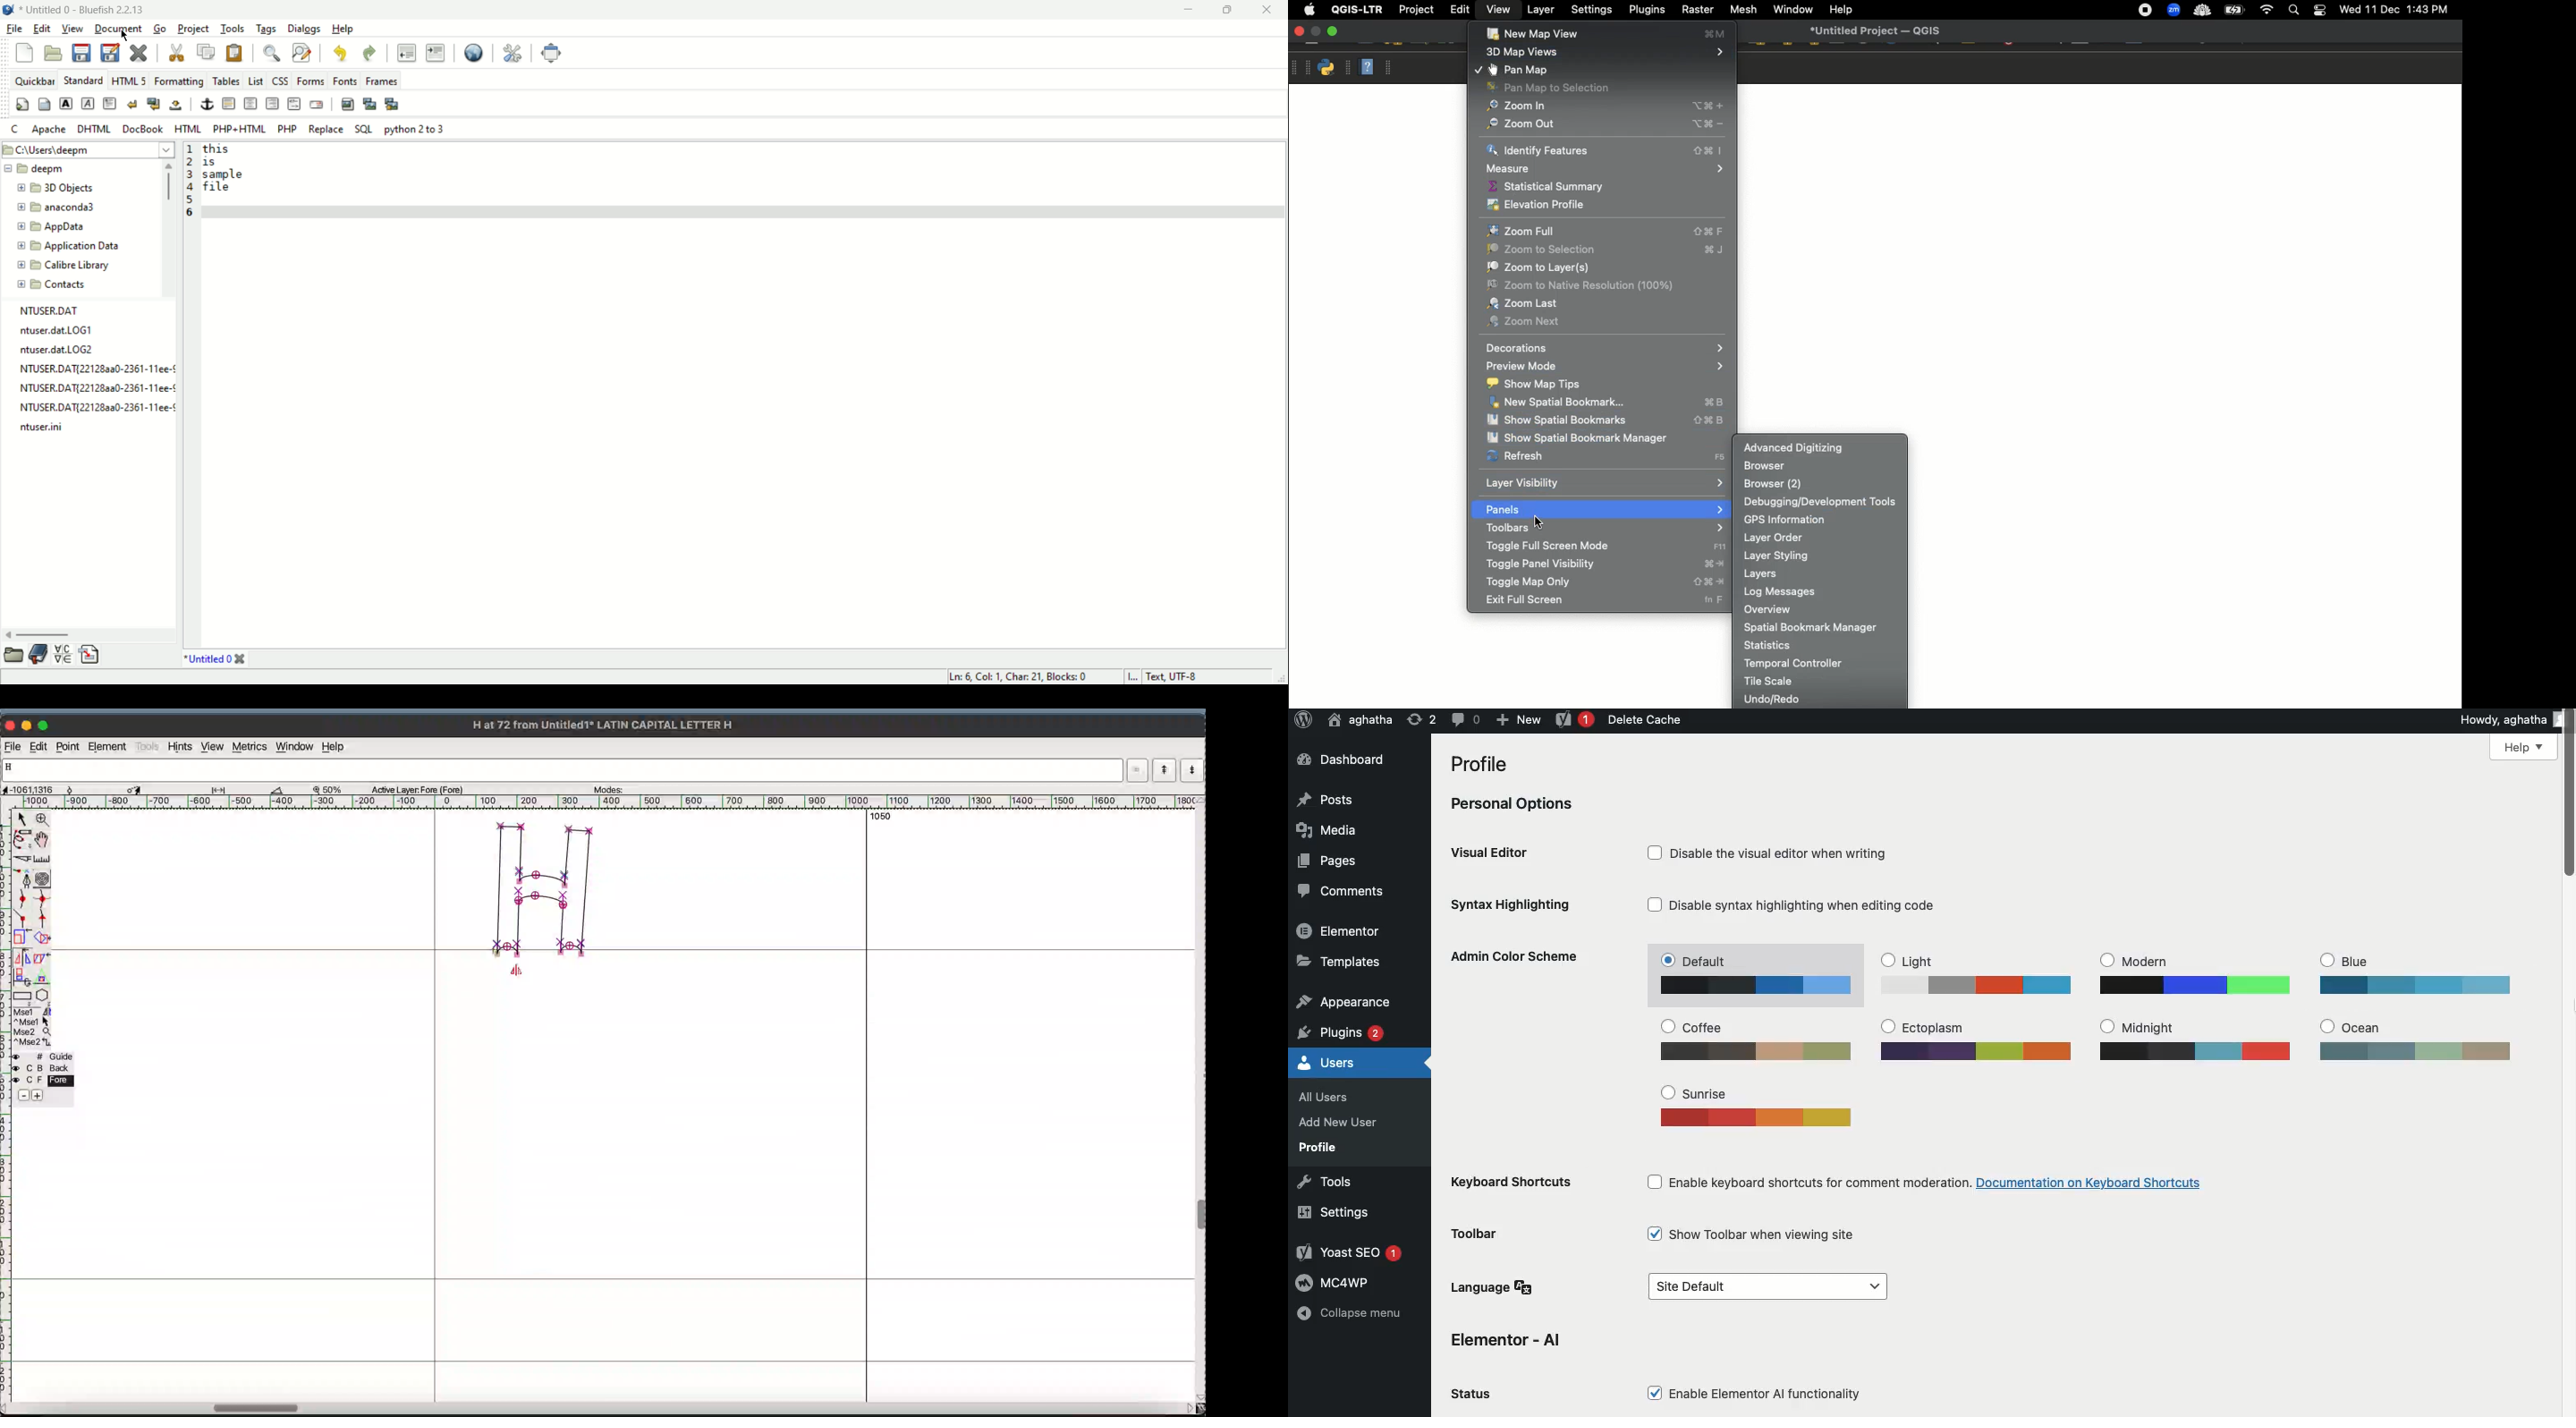 The height and width of the screenshot is (1428, 2576). I want to click on previous word, so click(1165, 769).